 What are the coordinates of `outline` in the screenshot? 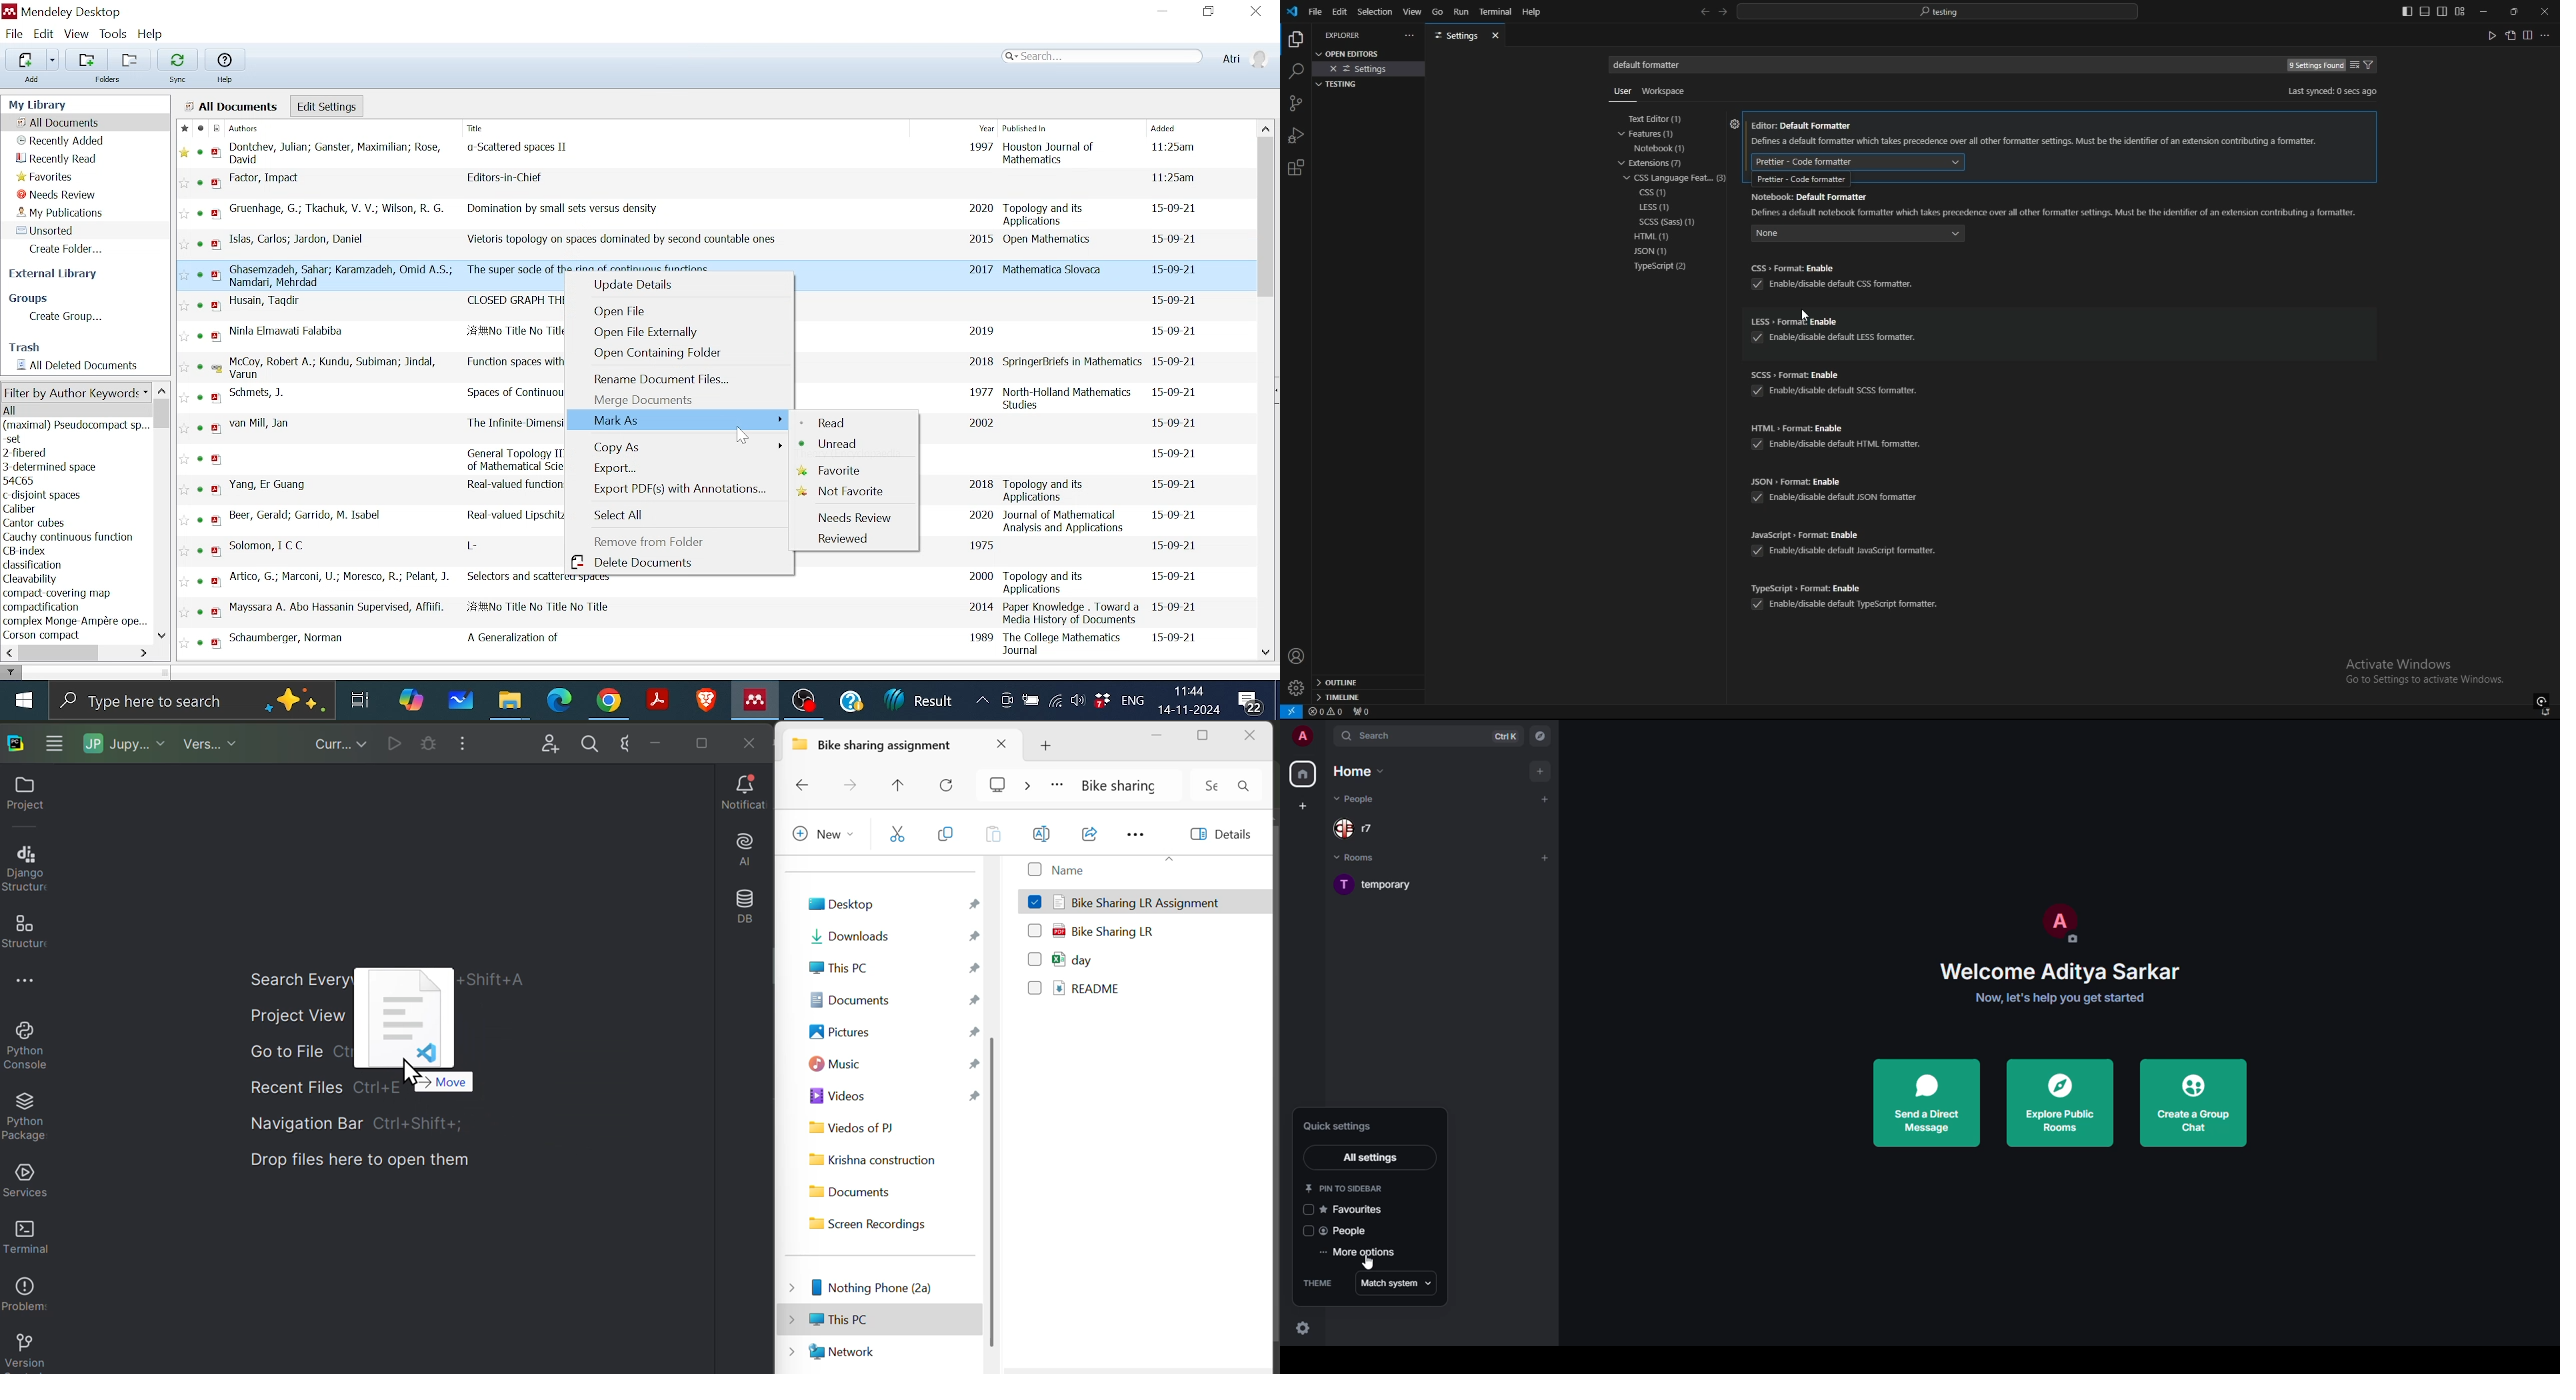 It's located at (1368, 683).